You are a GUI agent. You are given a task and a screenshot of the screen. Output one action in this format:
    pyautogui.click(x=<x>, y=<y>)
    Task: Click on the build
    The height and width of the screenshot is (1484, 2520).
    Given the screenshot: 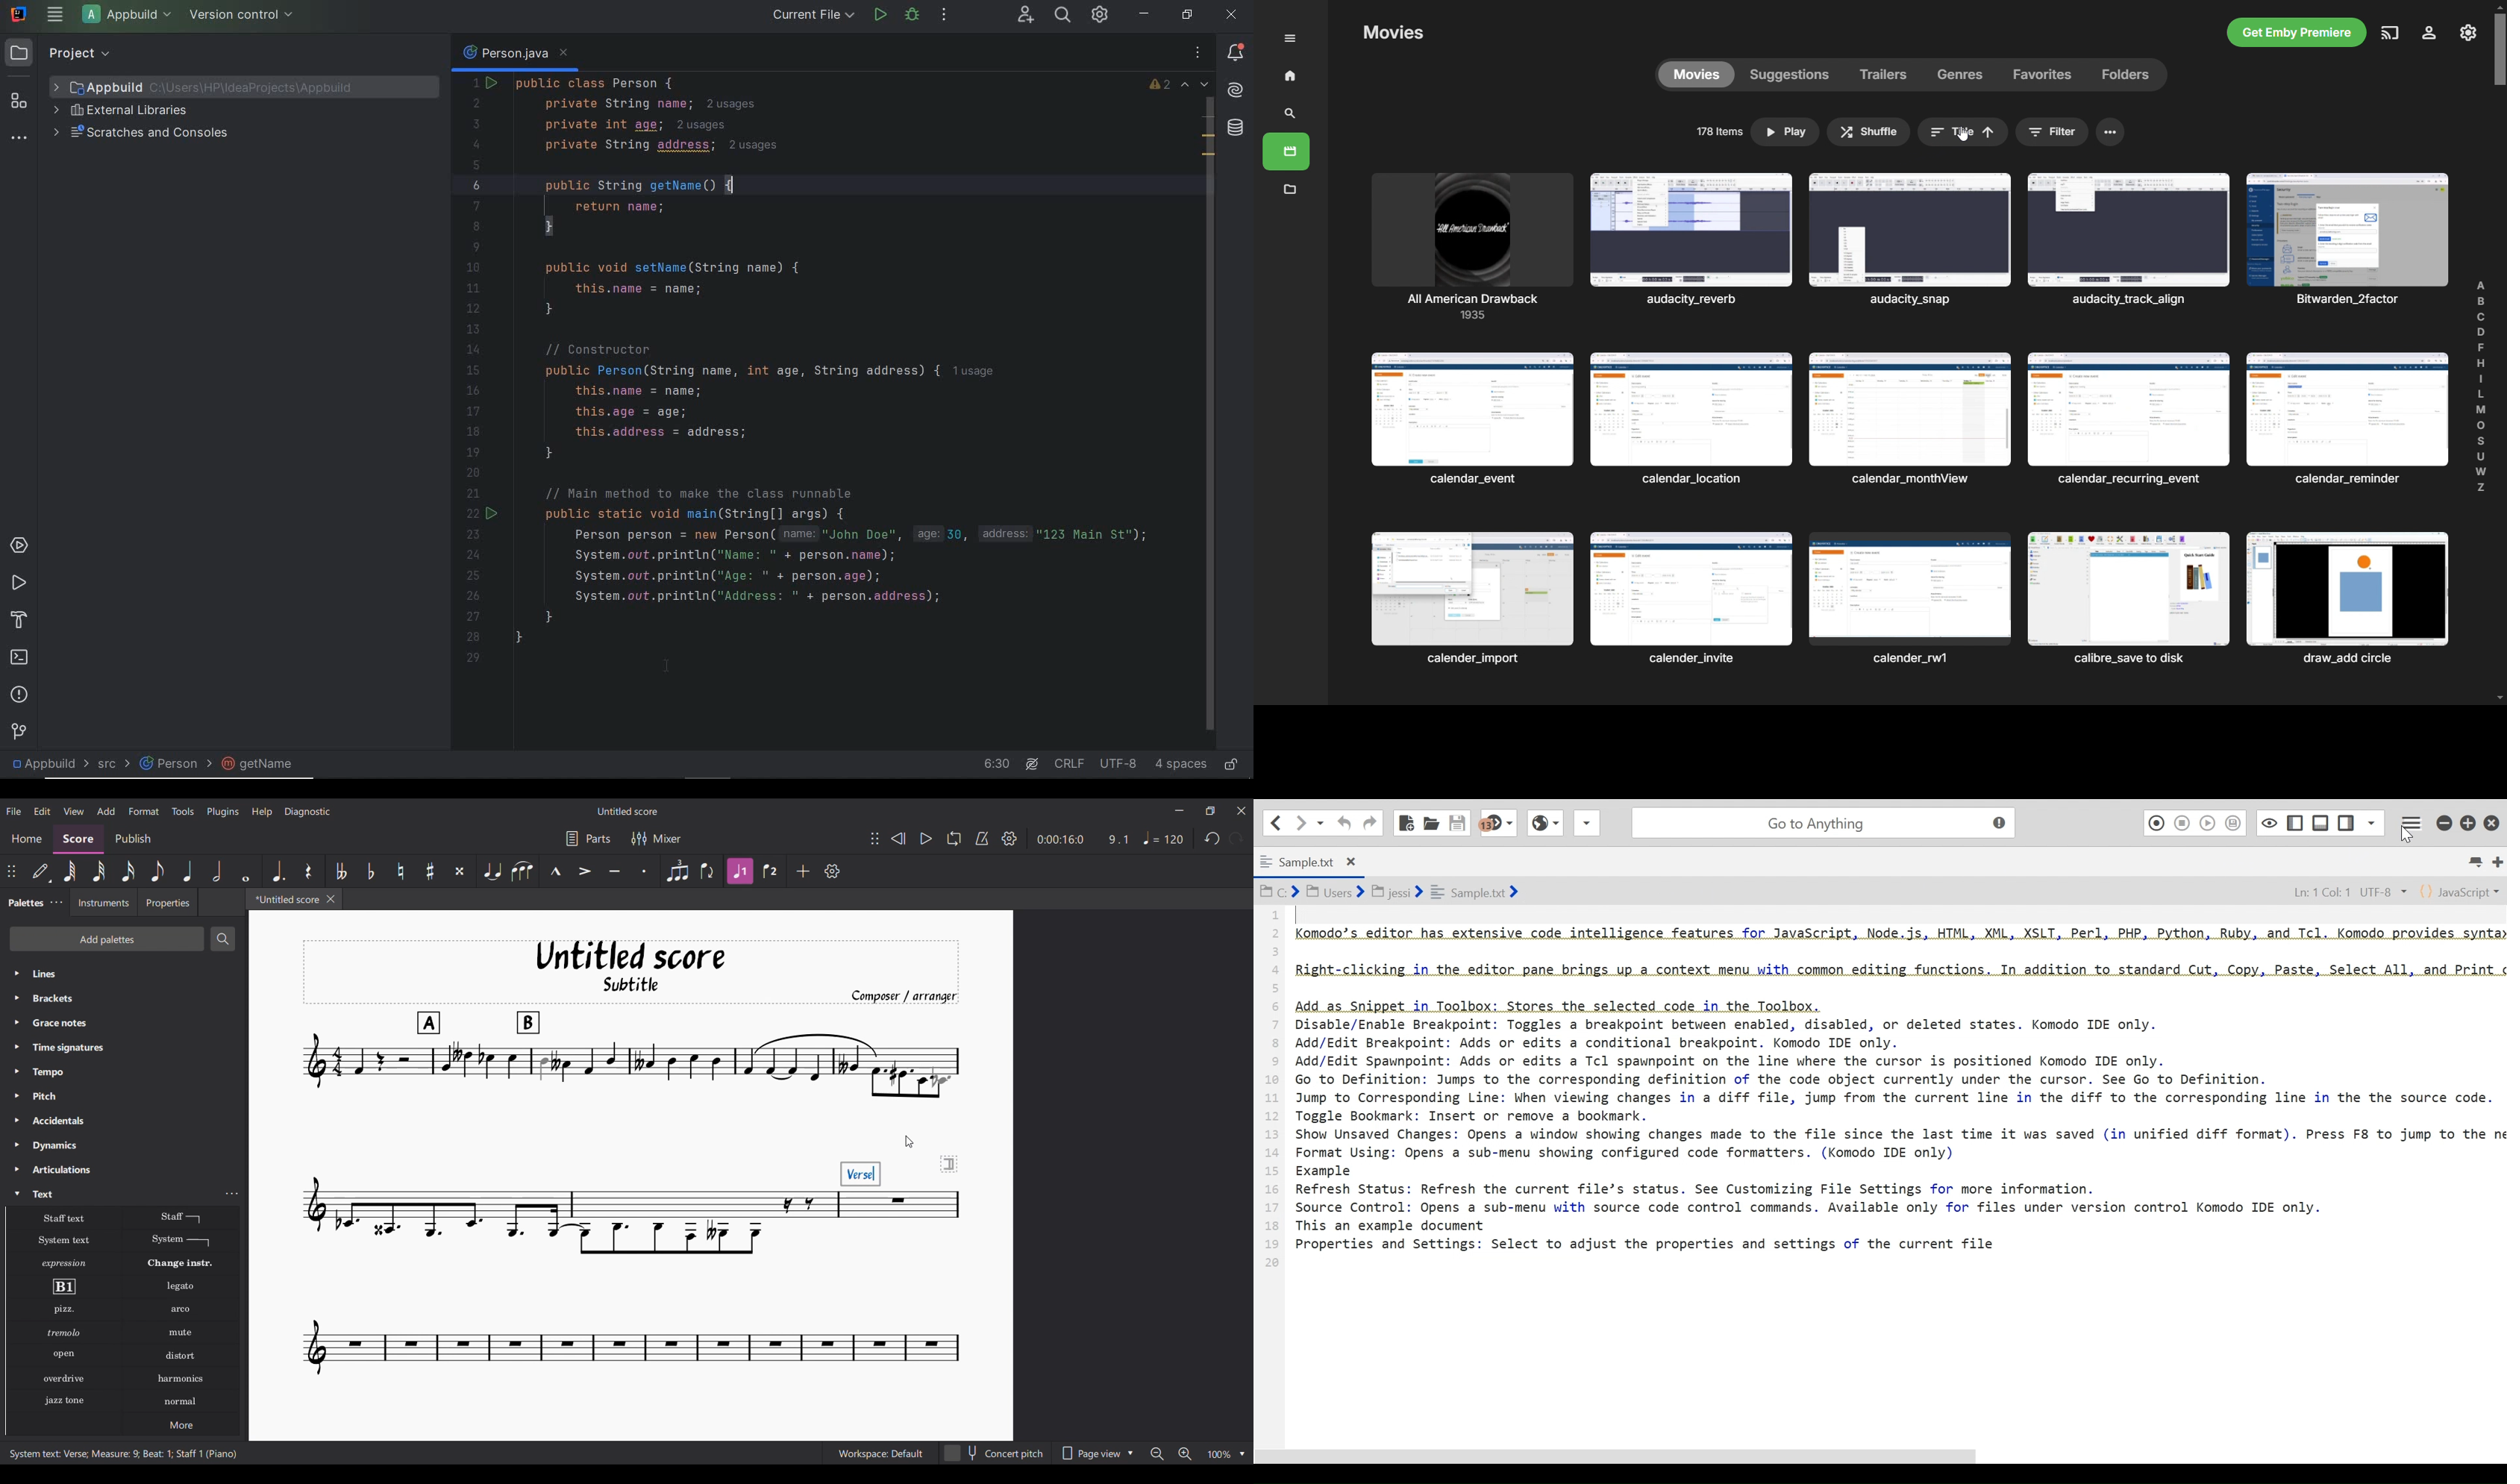 What is the action you would take?
    pyautogui.click(x=19, y=617)
    